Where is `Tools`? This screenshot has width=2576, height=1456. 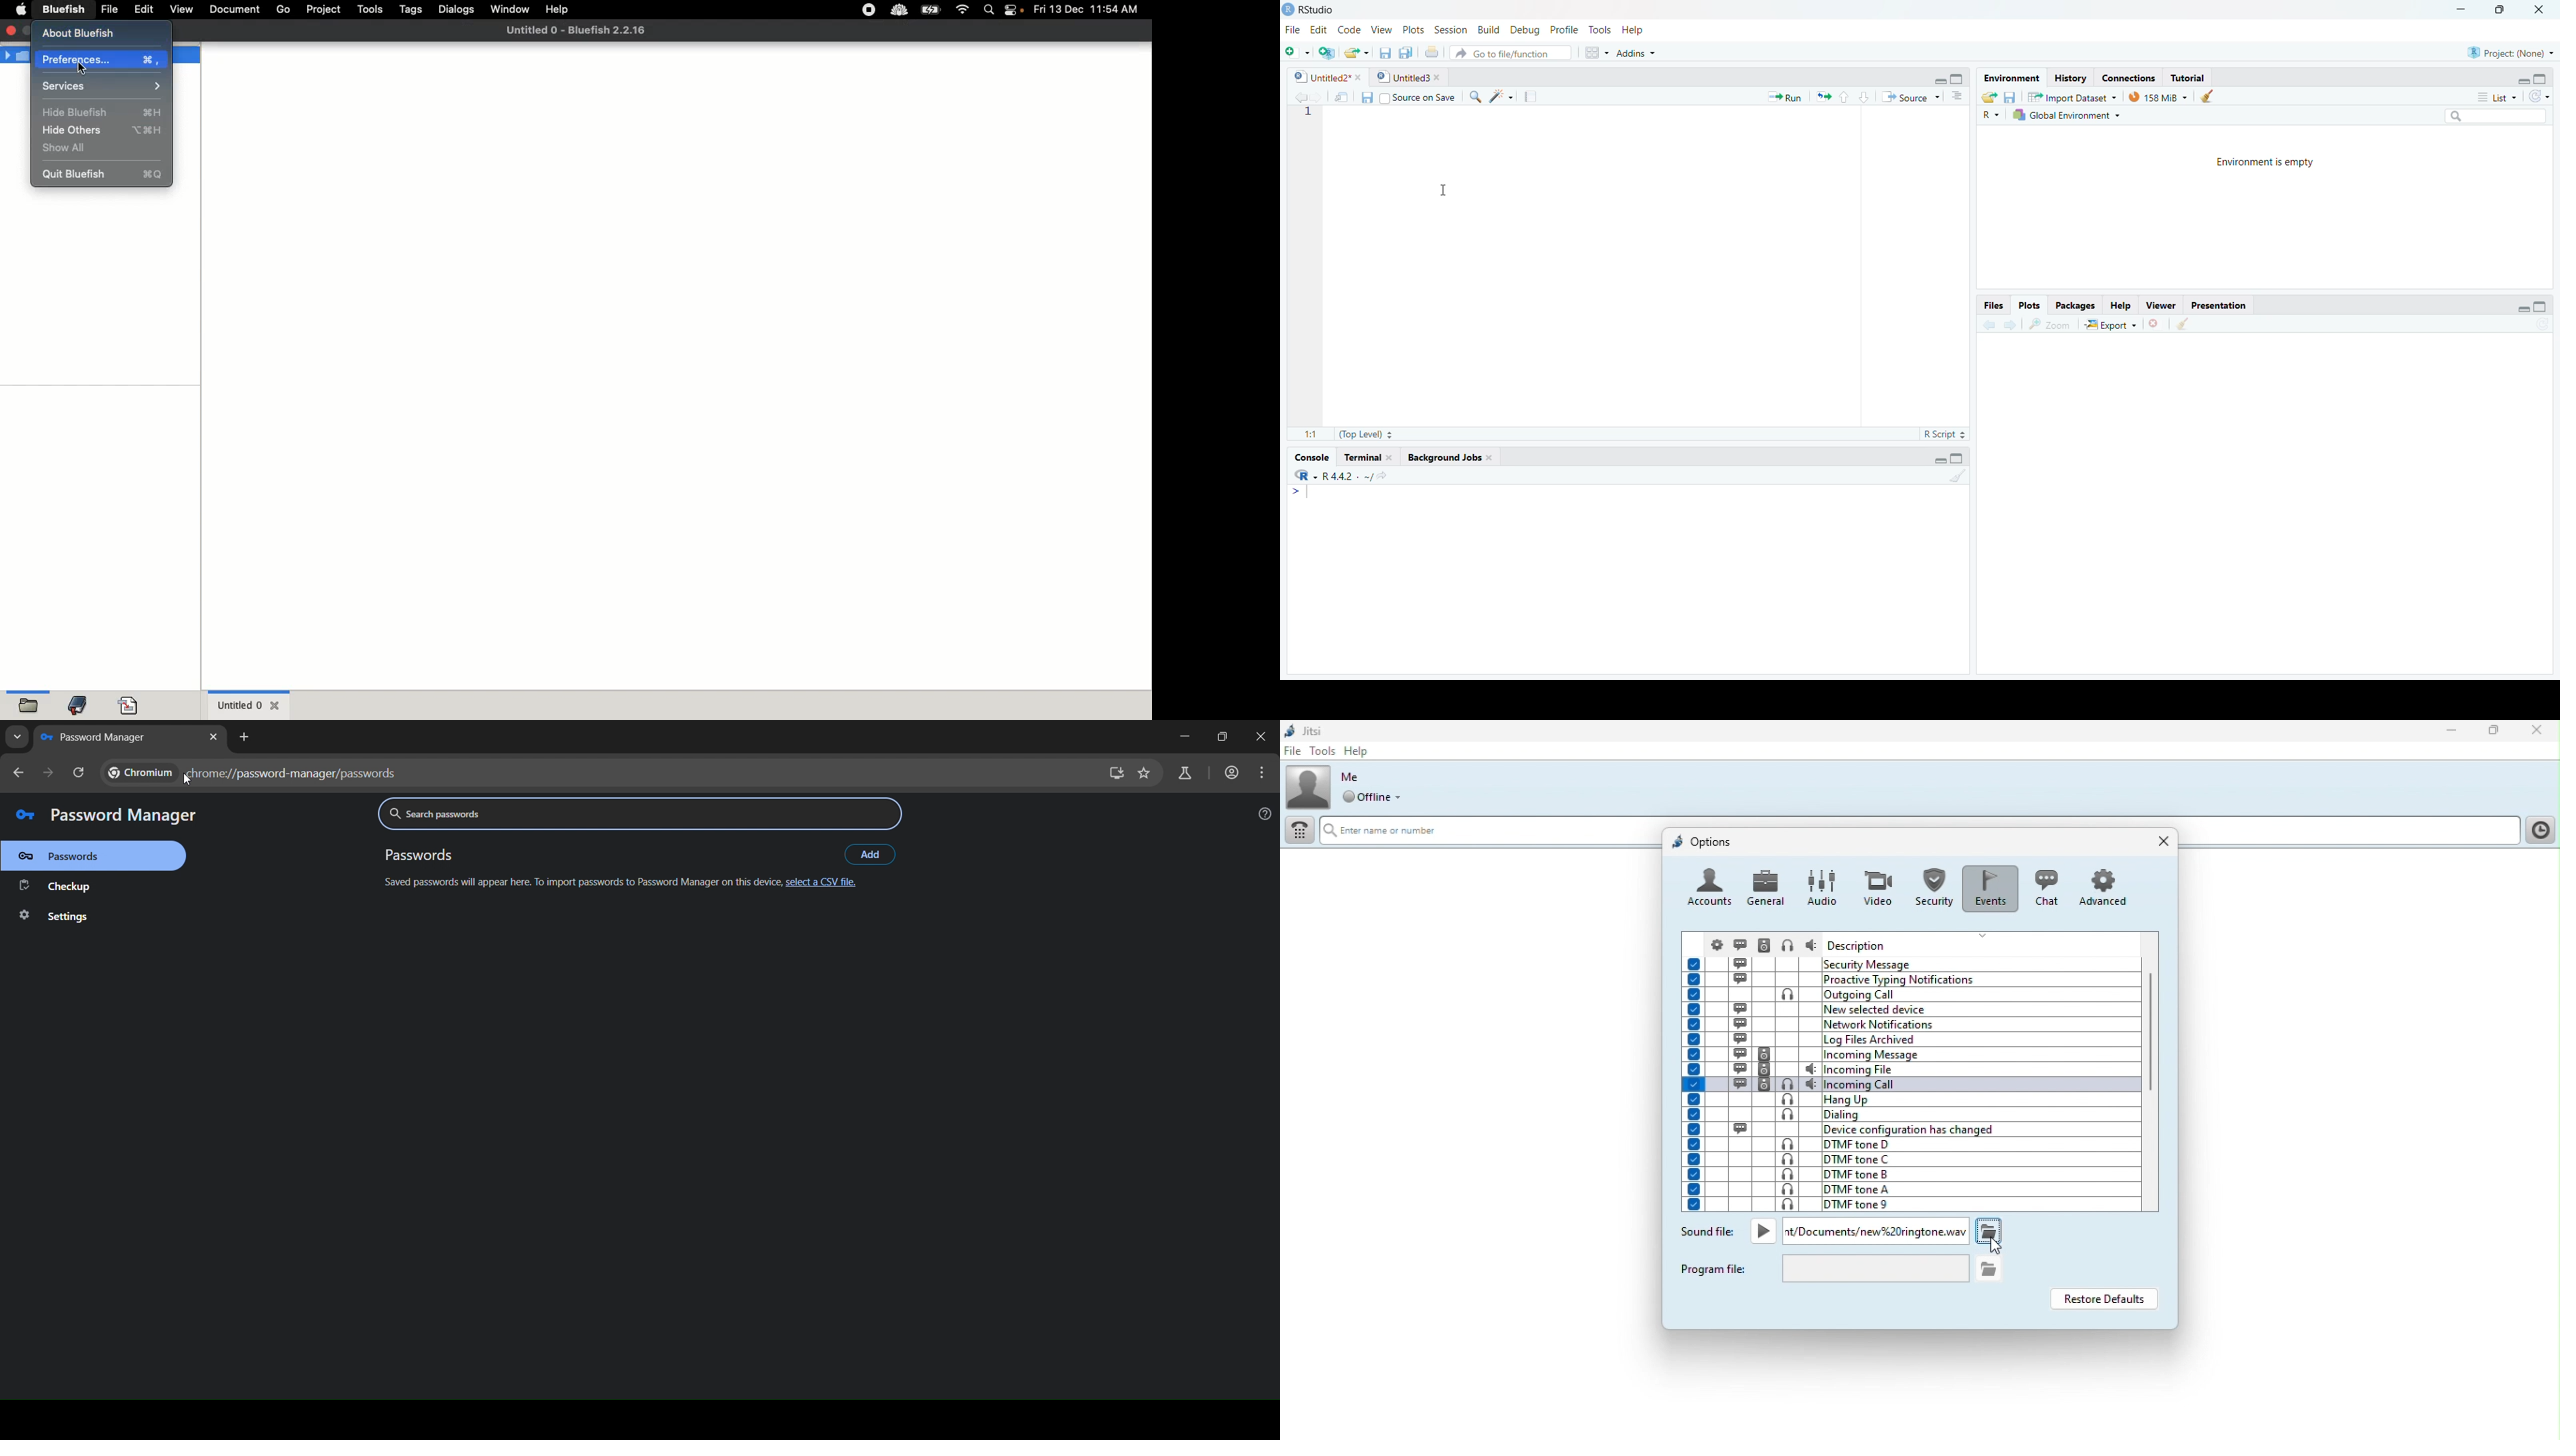 Tools is located at coordinates (370, 9).